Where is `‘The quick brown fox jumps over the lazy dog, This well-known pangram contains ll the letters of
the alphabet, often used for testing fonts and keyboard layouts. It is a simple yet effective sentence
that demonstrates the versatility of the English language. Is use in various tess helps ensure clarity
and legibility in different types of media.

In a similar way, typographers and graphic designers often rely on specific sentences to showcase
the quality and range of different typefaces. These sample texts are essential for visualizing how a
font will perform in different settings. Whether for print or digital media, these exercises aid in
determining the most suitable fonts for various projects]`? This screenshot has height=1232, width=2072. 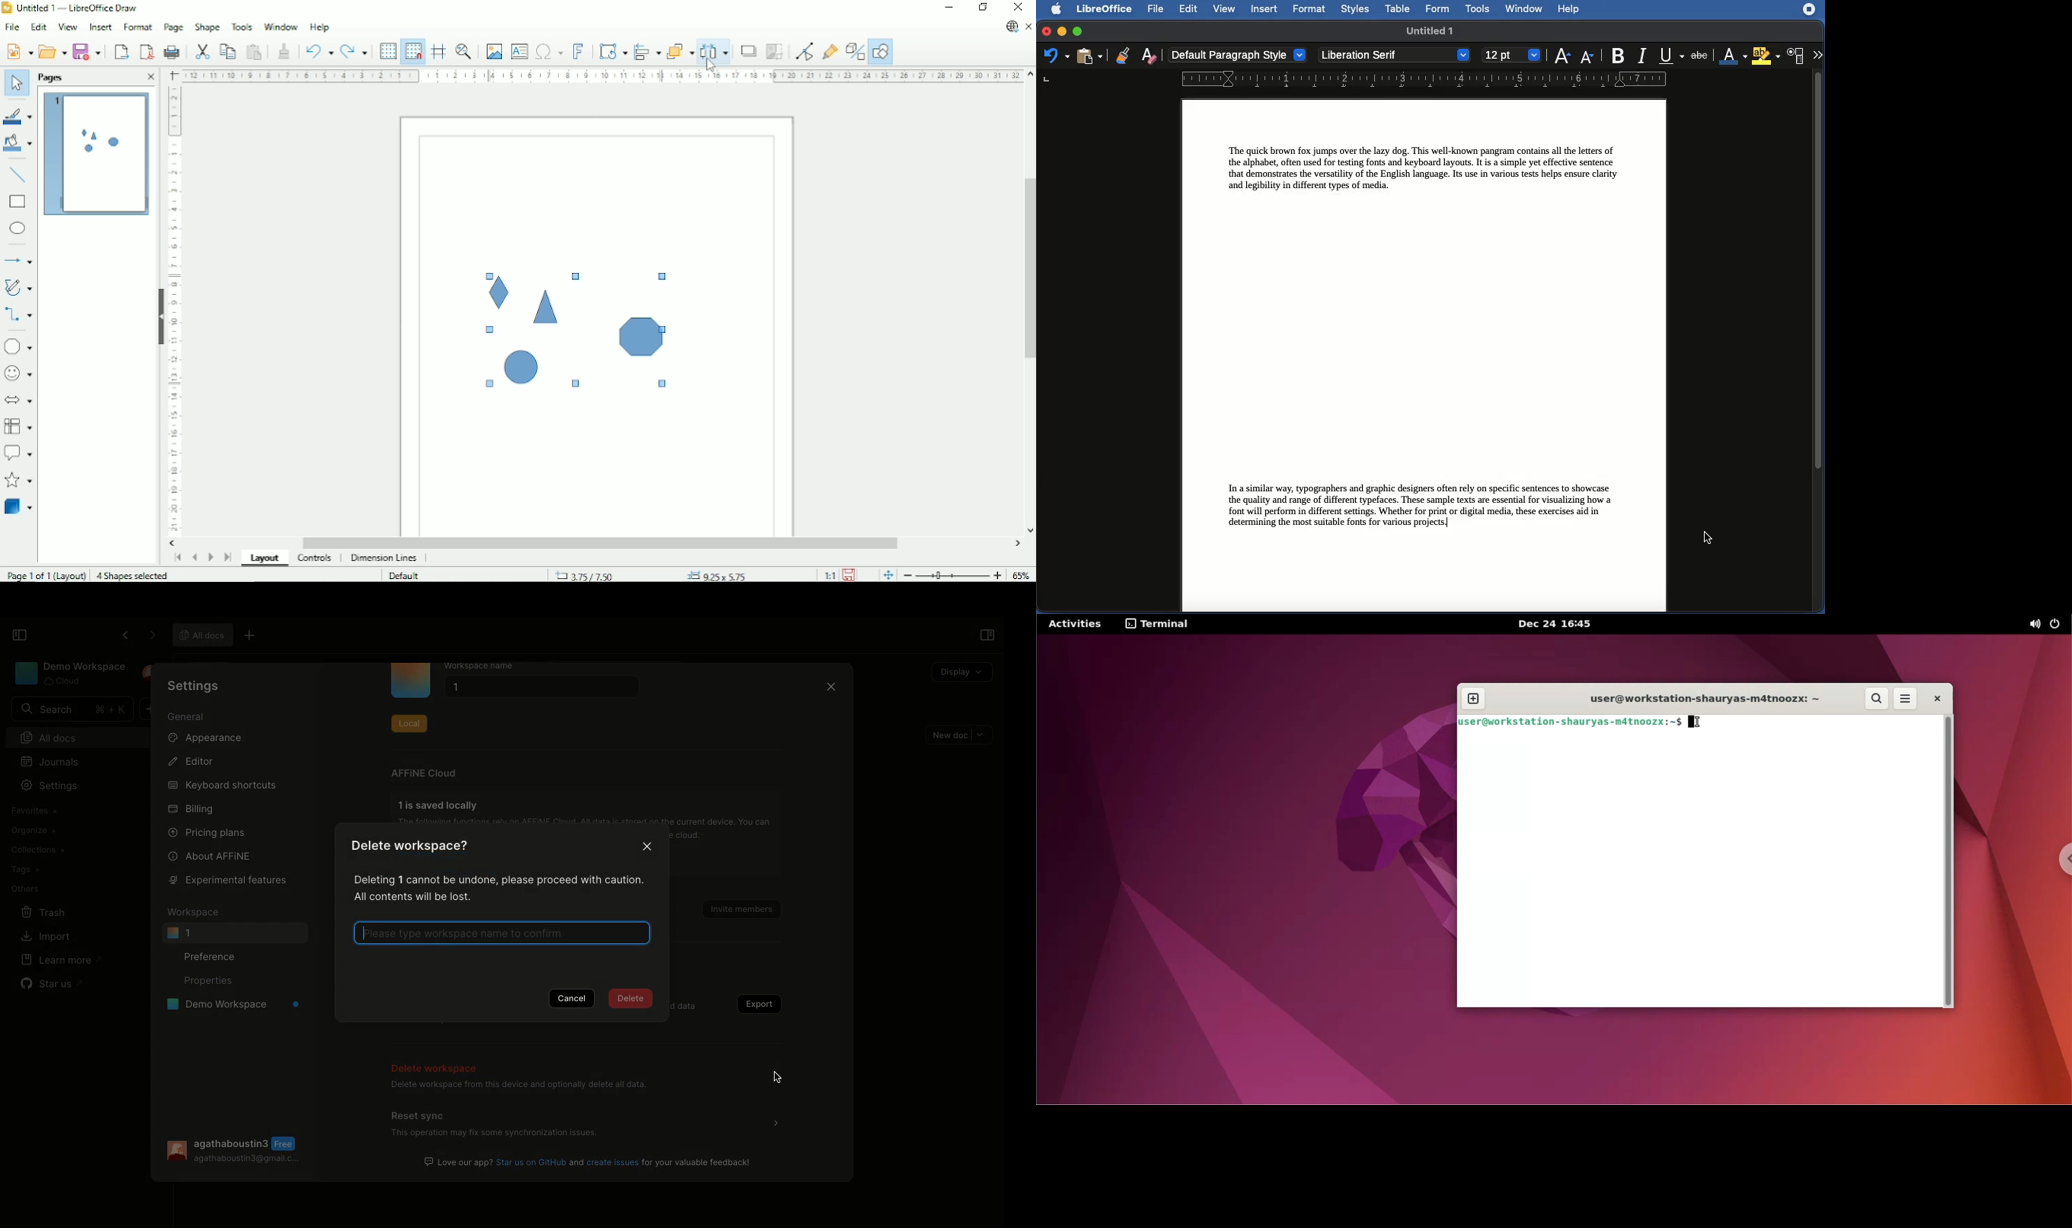
‘The quick brown fox jumps over the lazy dog, This well-known pangram contains ll the letters of
the alphabet, often used for testing fonts and keyboard layouts. It is a simple yet effective sentence
that demonstrates the versatility of the English language. Is use in various tess helps ensure clarity
and legibility in different types of media.

In a similar way, typographers and graphic designers often rely on specific sentences to showcase
the quality and range of different typefaces. These sample texts are essential for visualizing how a
font will perform in different settings. Whether for print or digital media, these exercises aid in
determining the most suitable fonts for various projects] is located at coordinates (1422, 353).